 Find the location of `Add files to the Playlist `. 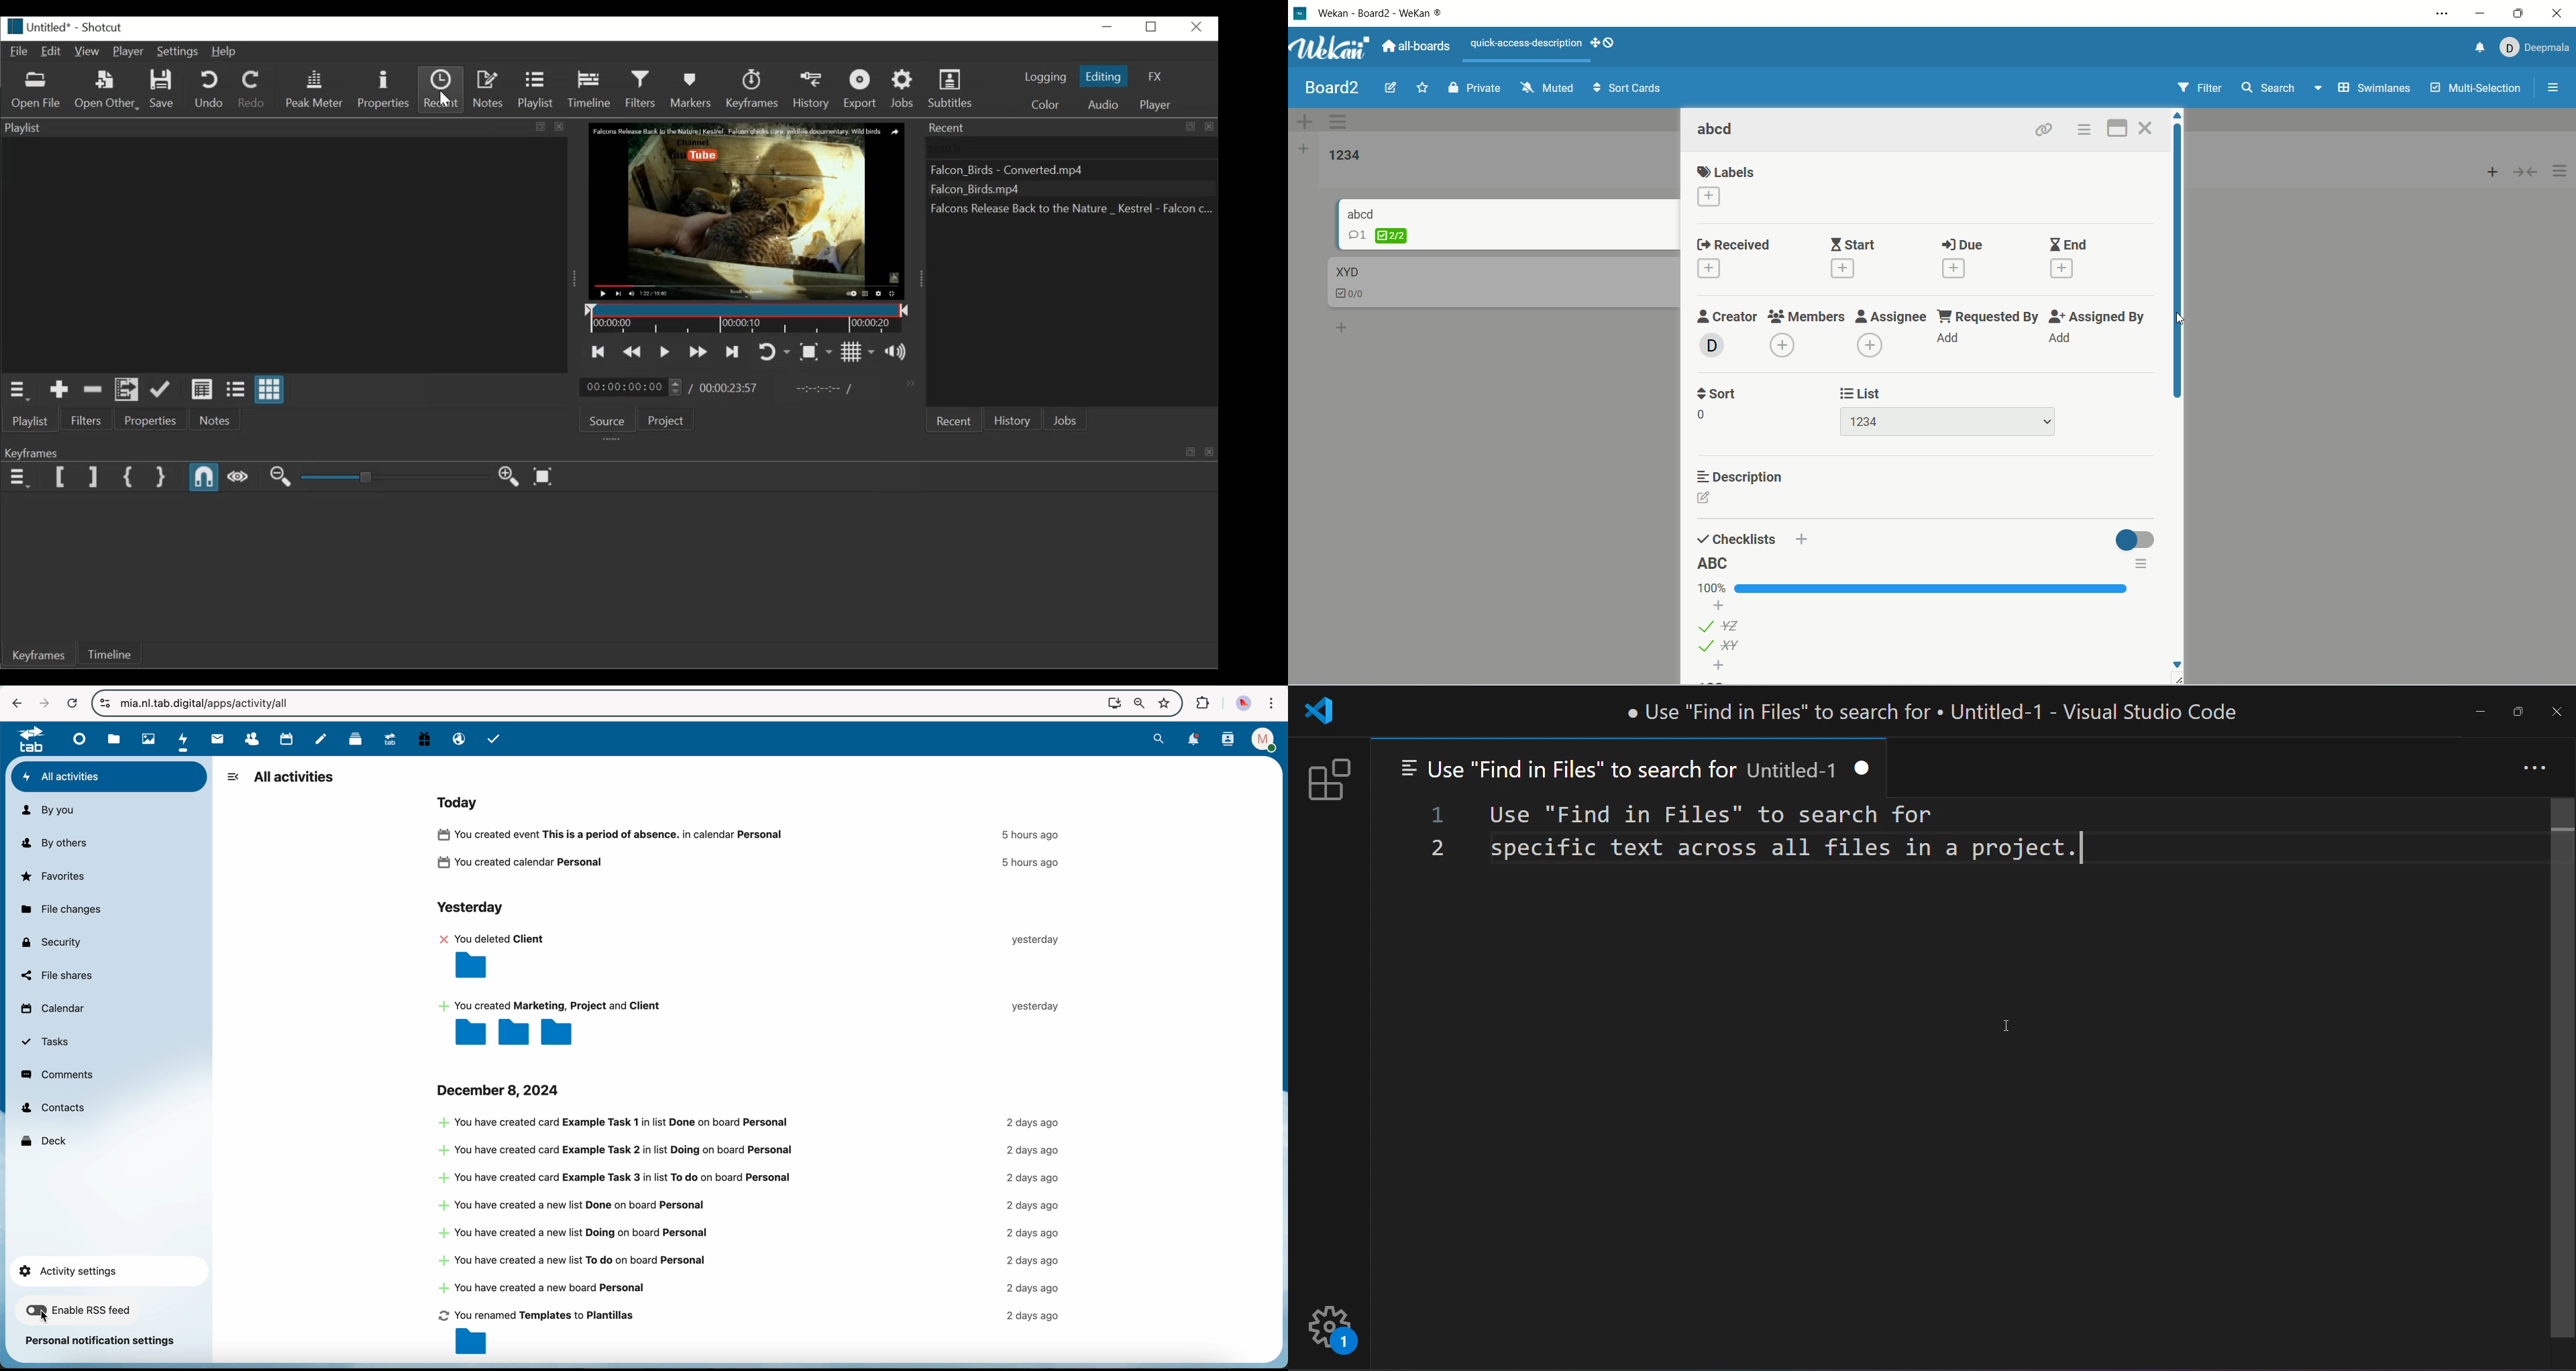

Add files to the Playlist  is located at coordinates (128, 390).